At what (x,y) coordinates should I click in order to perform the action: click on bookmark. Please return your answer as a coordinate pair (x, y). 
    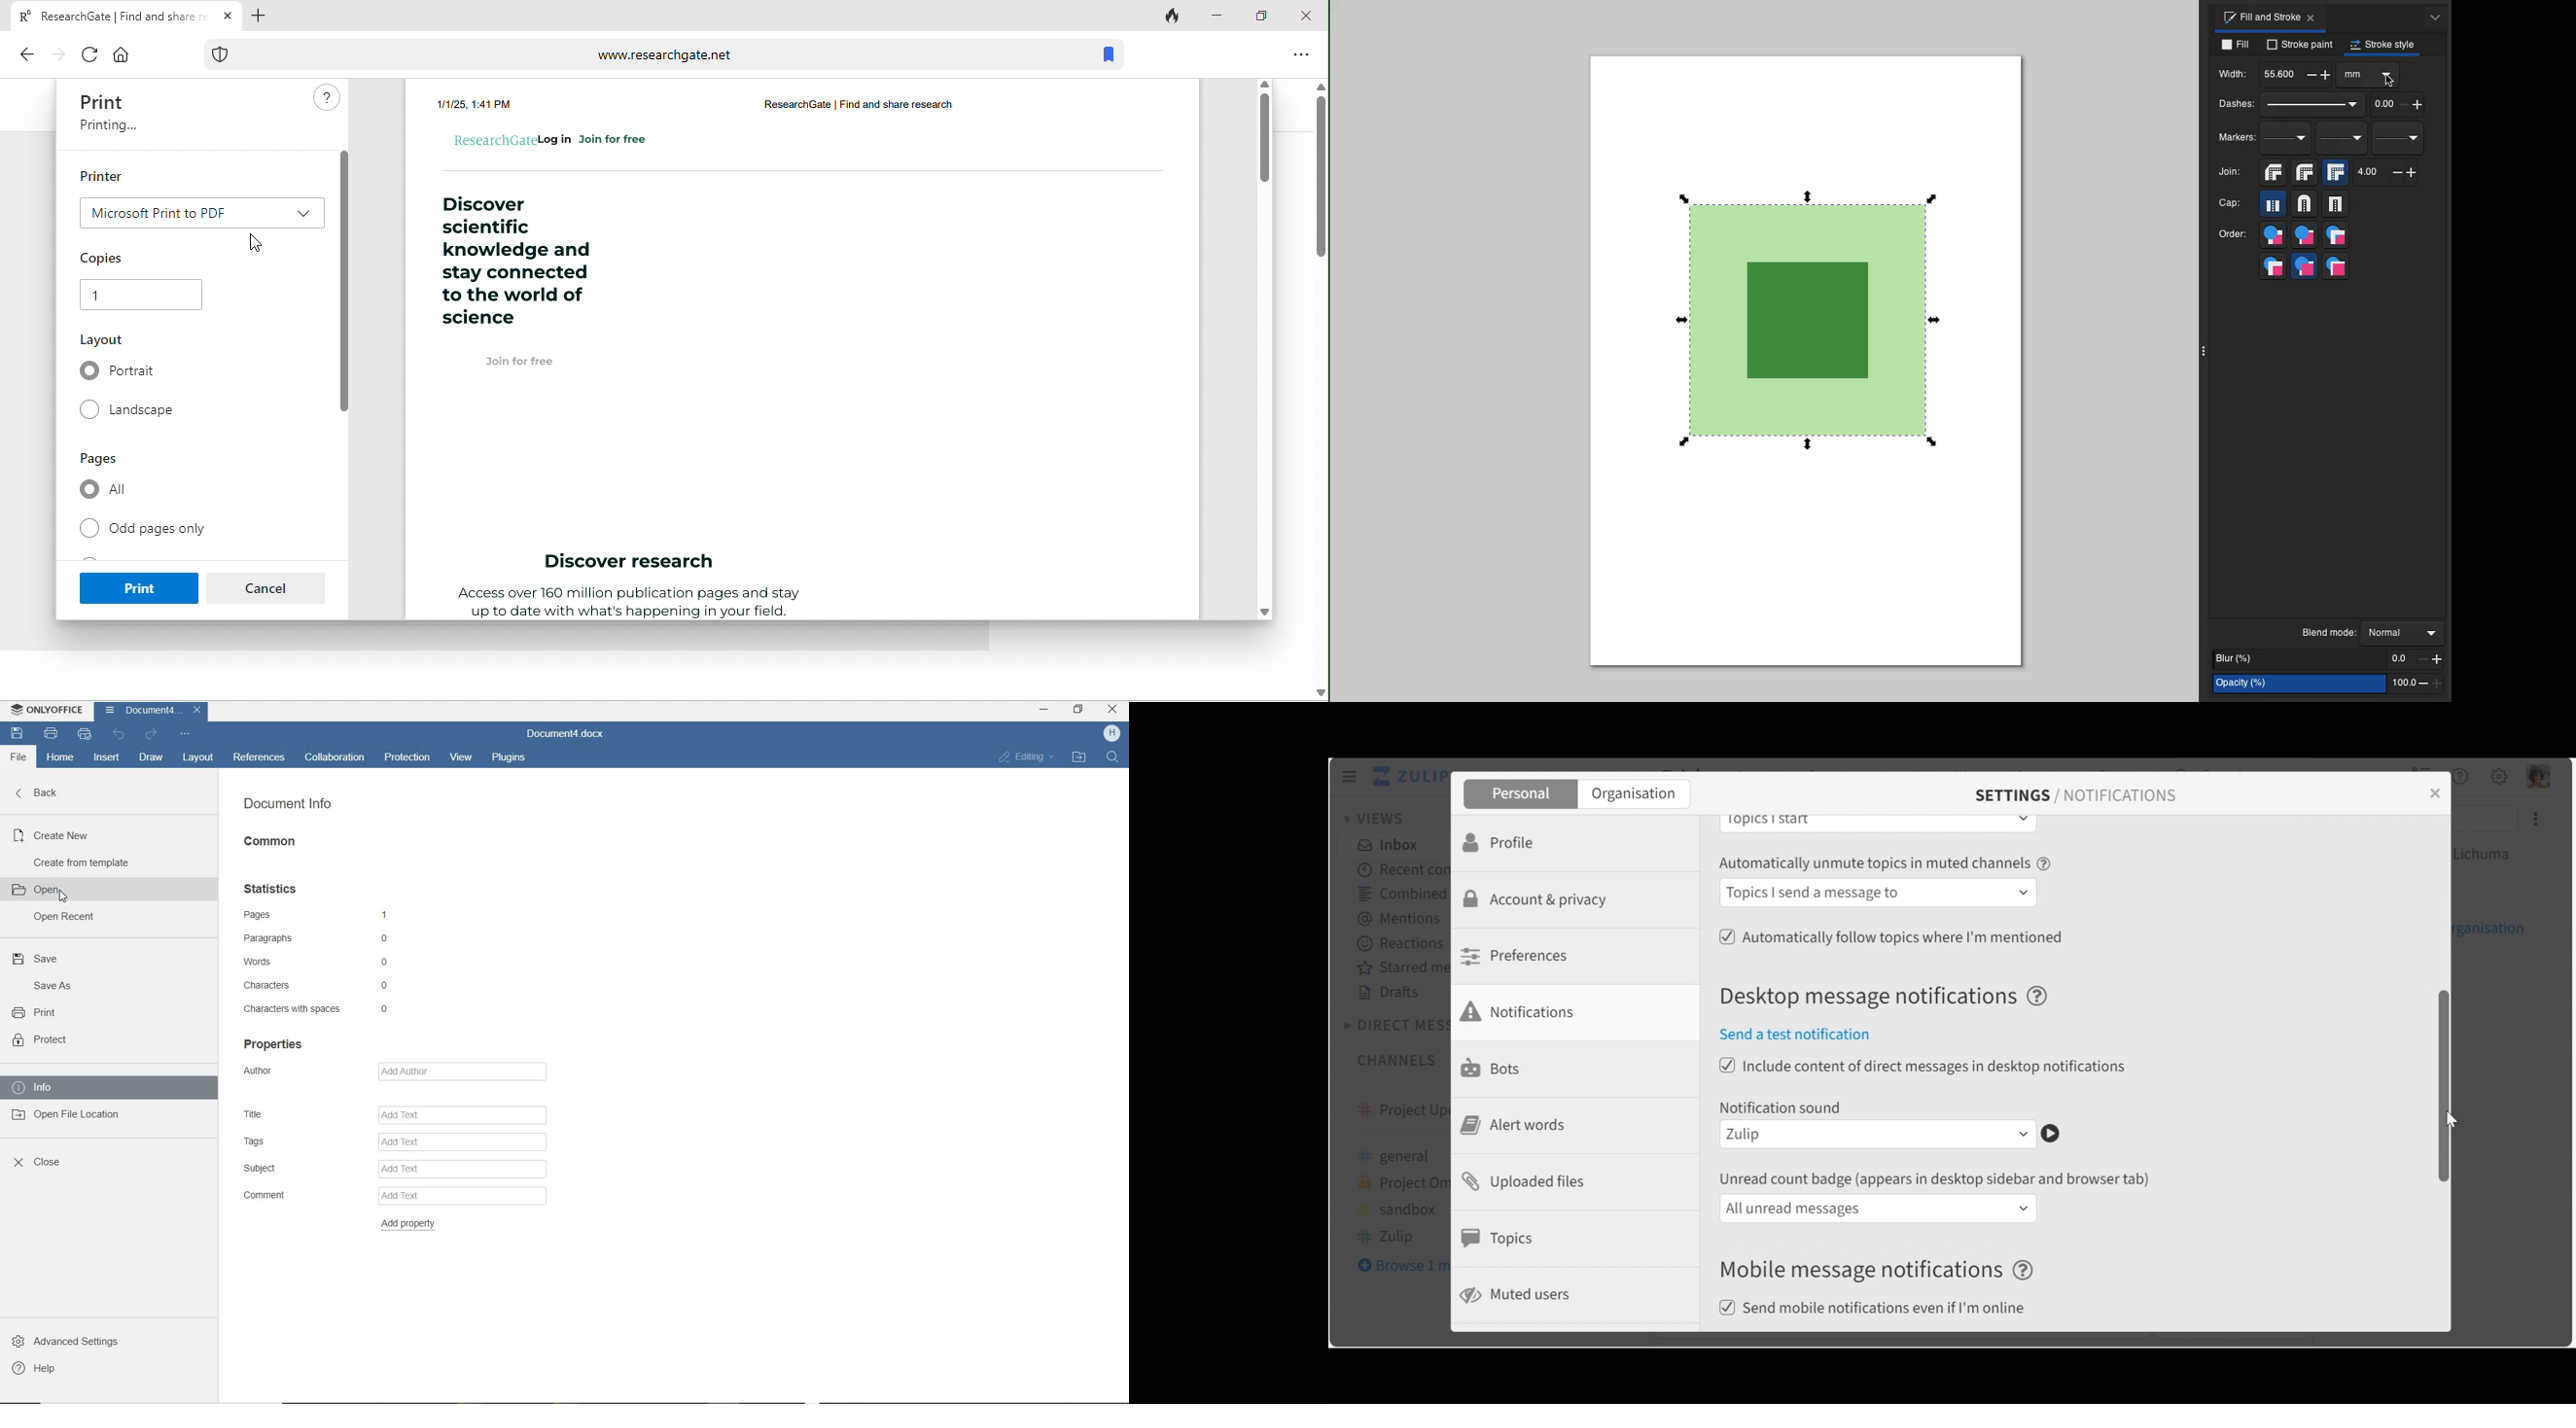
    Looking at the image, I should click on (1110, 53).